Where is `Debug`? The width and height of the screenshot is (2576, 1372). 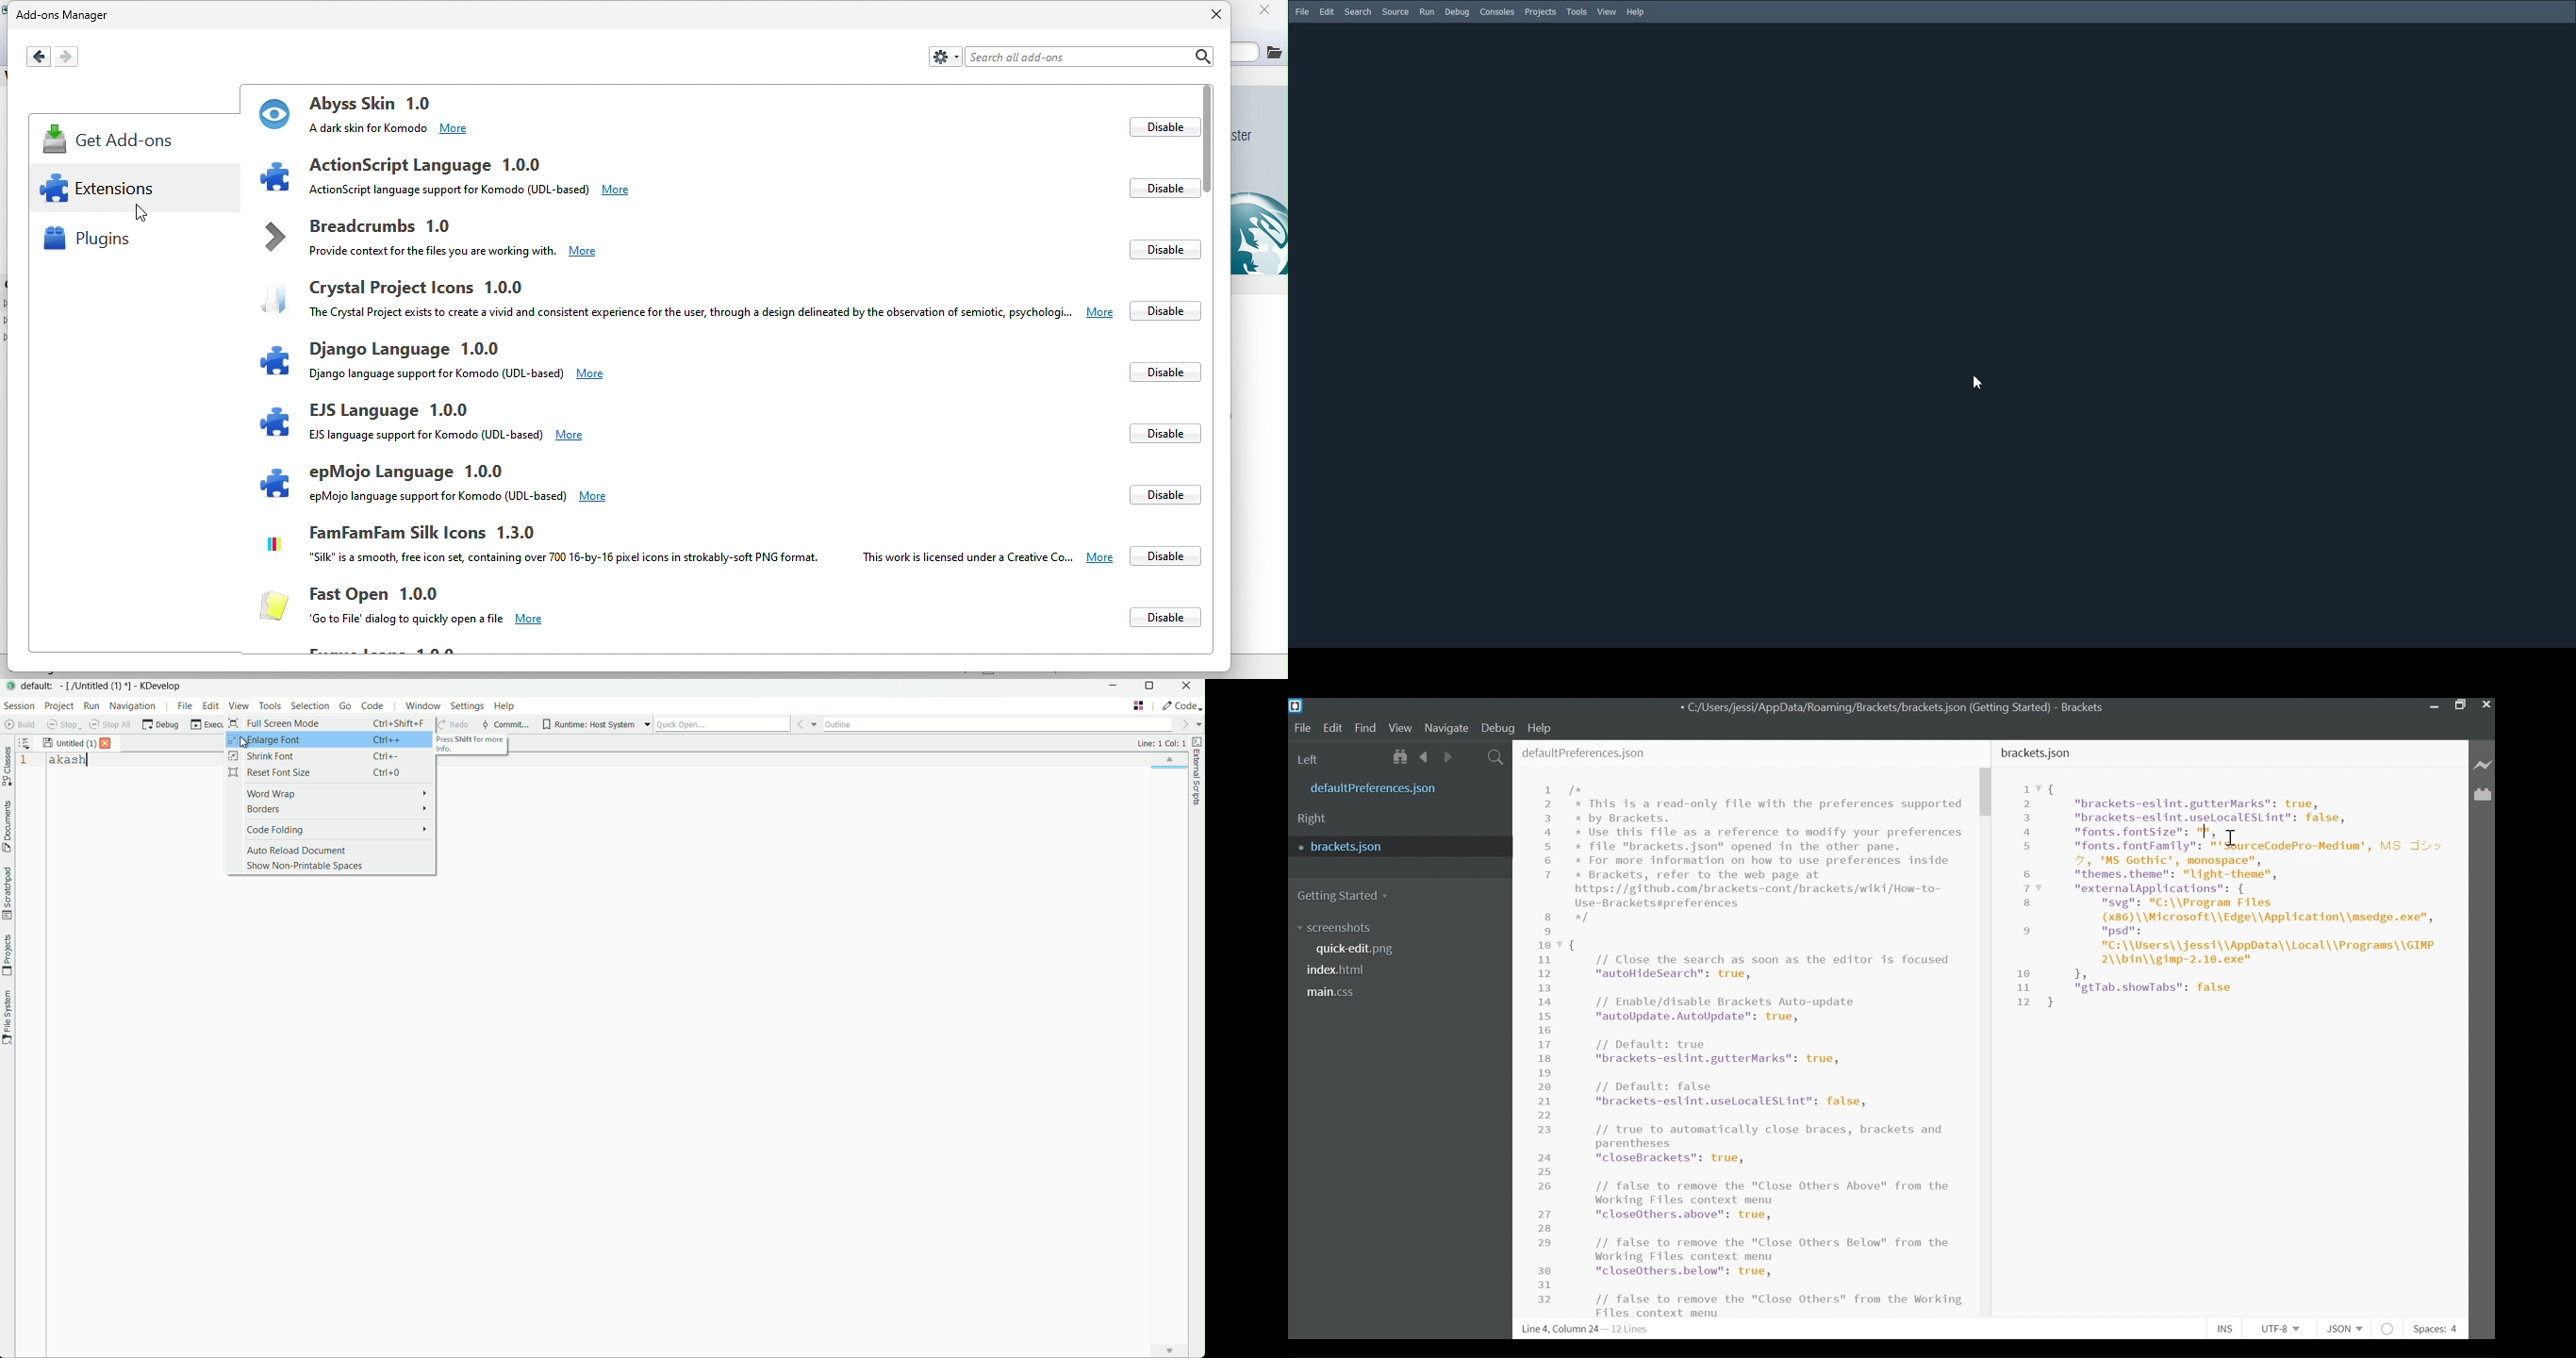
Debug is located at coordinates (1497, 727).